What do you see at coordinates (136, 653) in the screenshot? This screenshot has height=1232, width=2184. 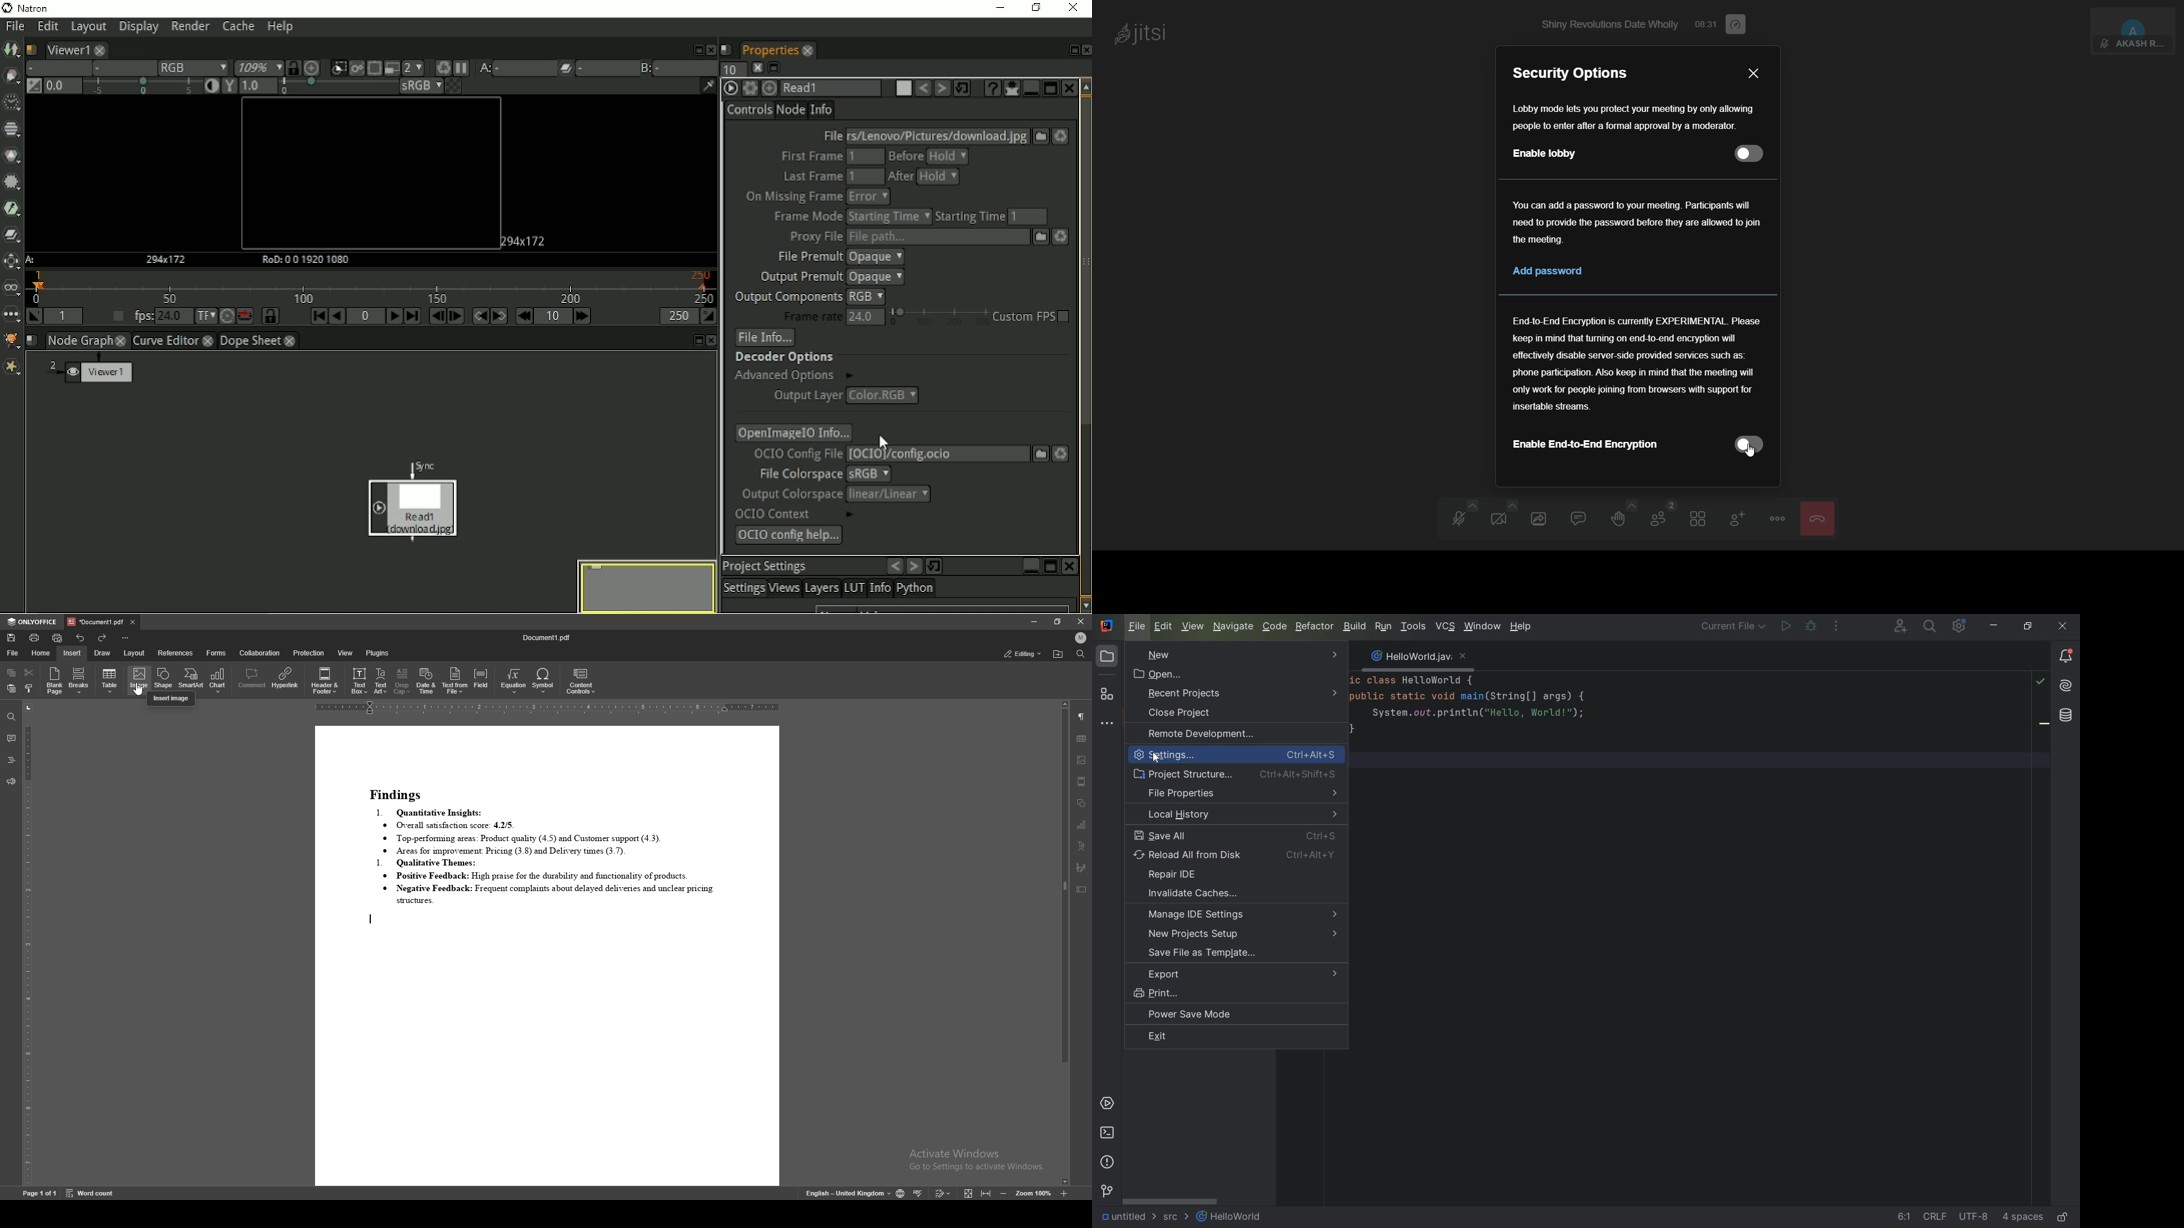 I see `layout` at bounding box center [136, 653].